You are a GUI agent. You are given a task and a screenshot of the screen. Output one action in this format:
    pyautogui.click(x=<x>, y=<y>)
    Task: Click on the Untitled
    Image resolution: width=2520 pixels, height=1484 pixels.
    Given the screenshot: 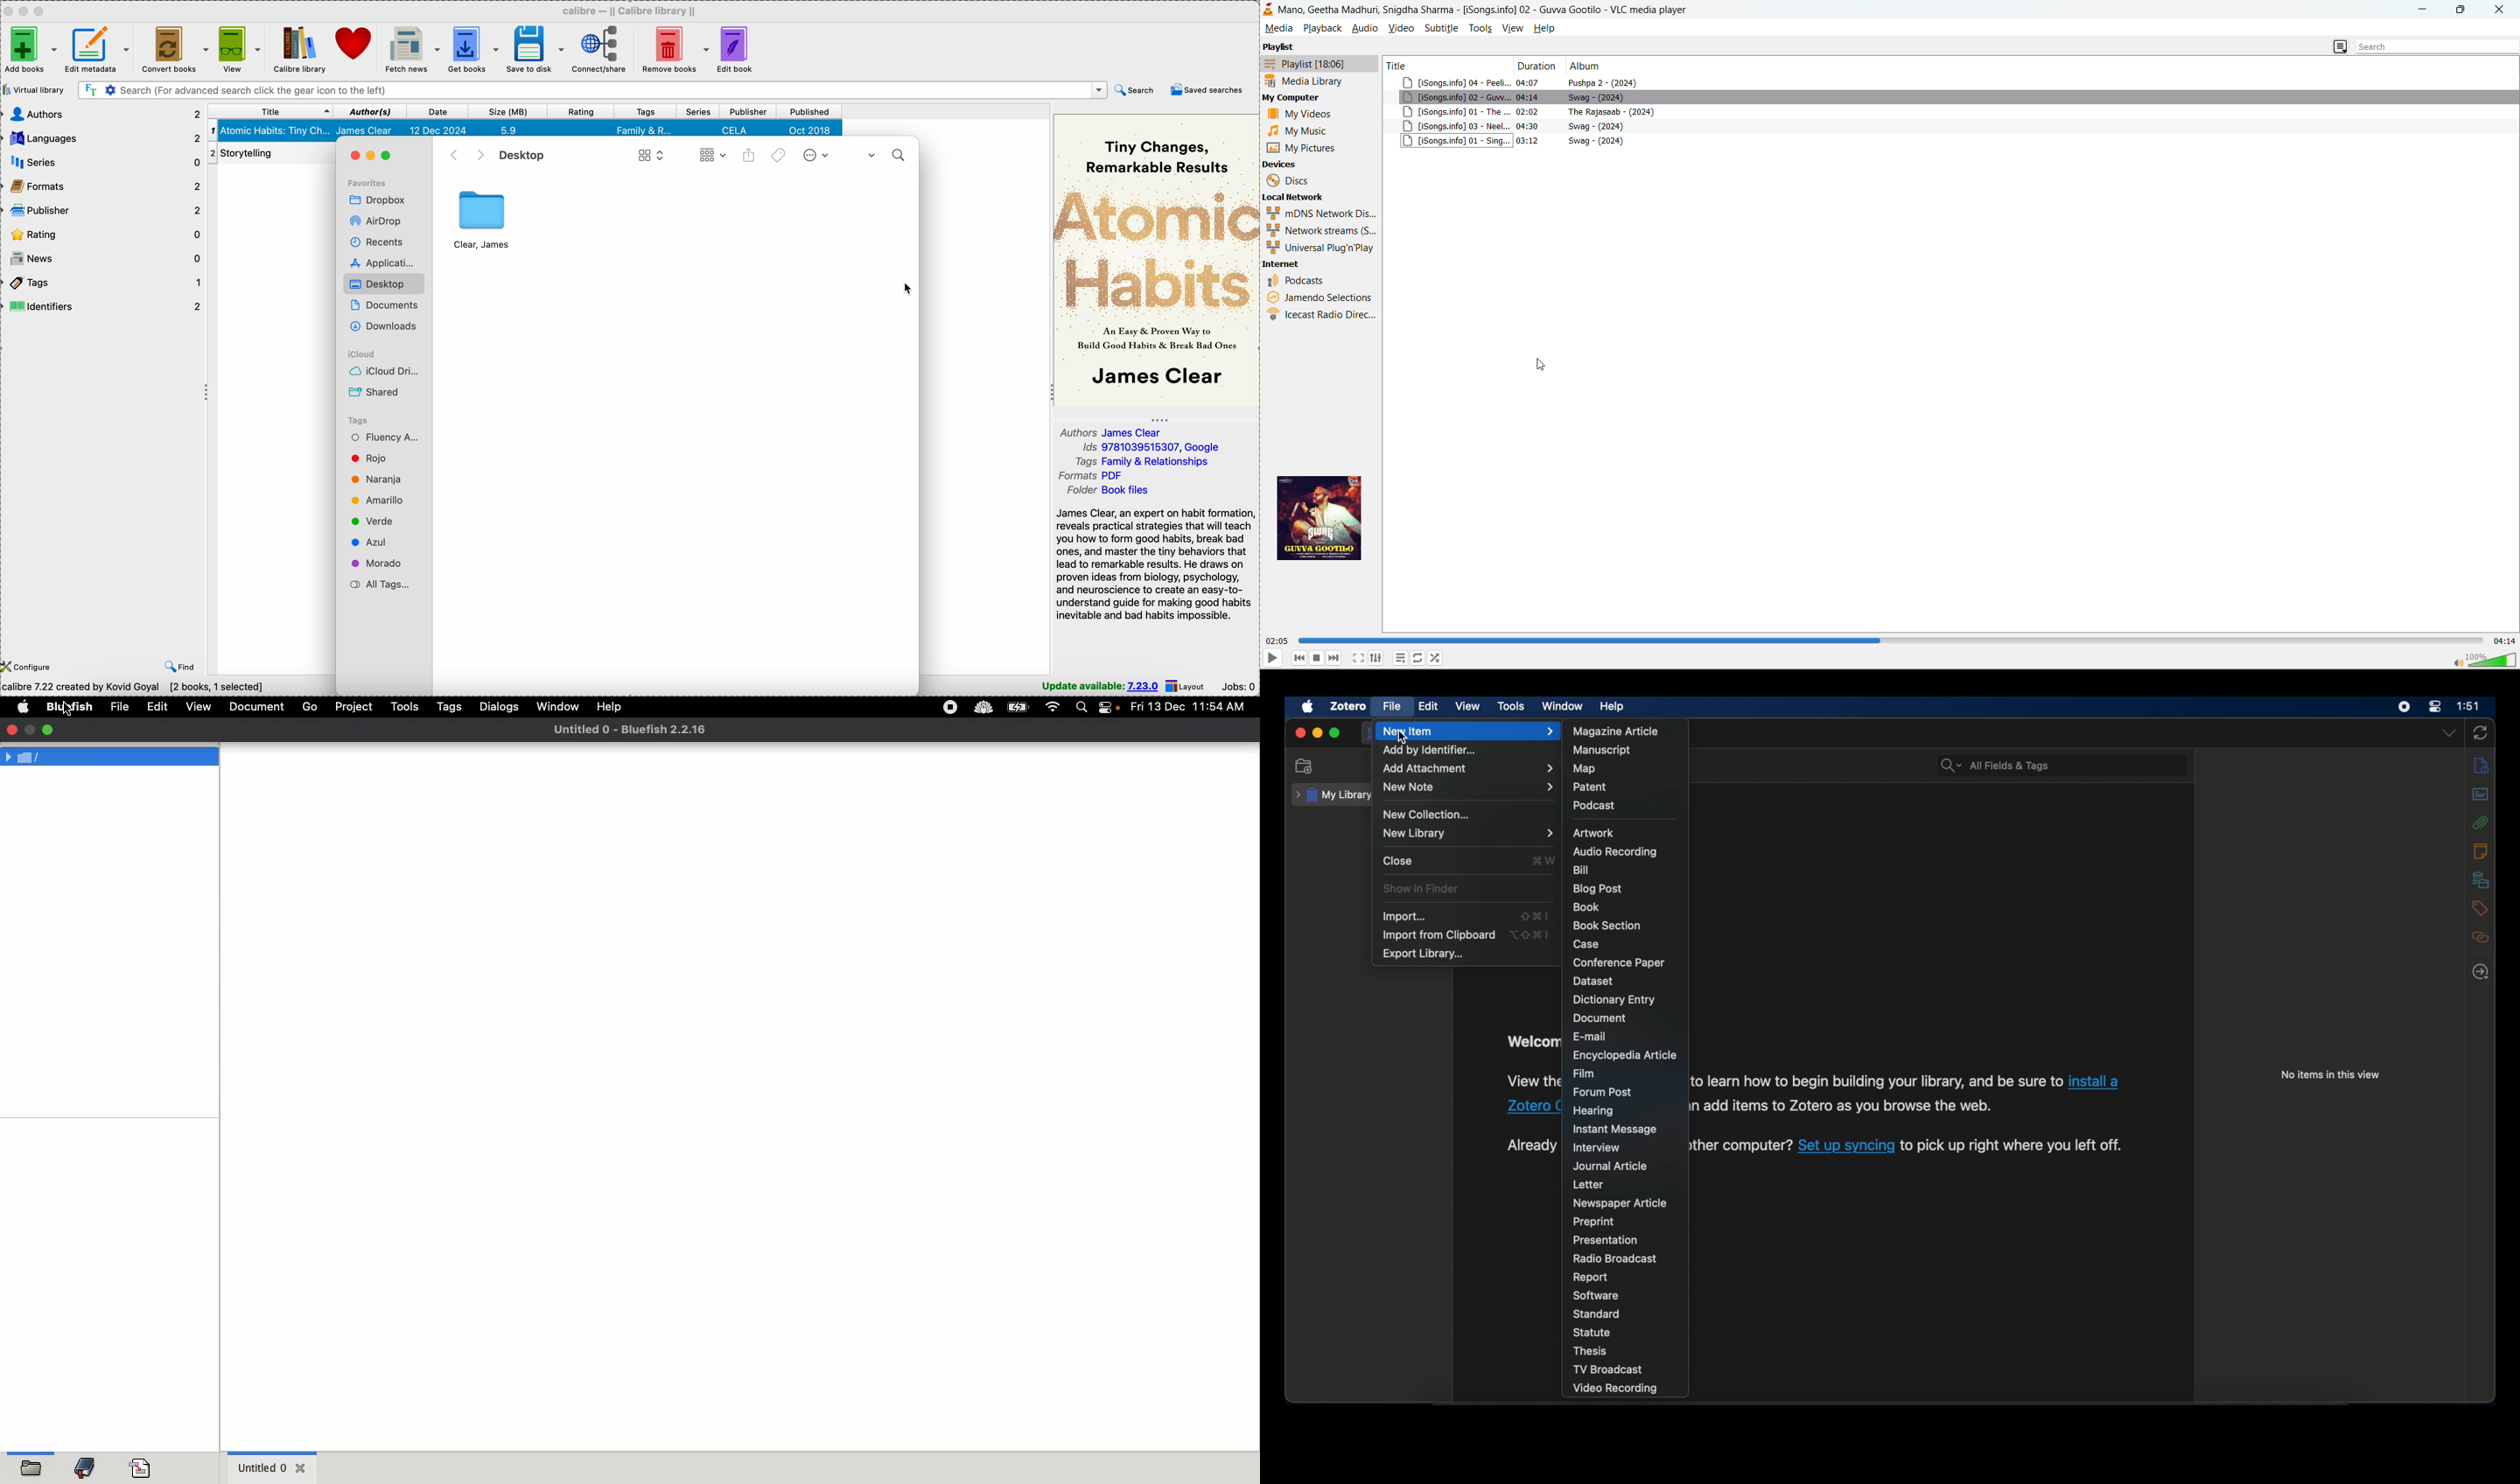 What is the action you would take?
    pyautogui.click(x=272, y=1466)
    